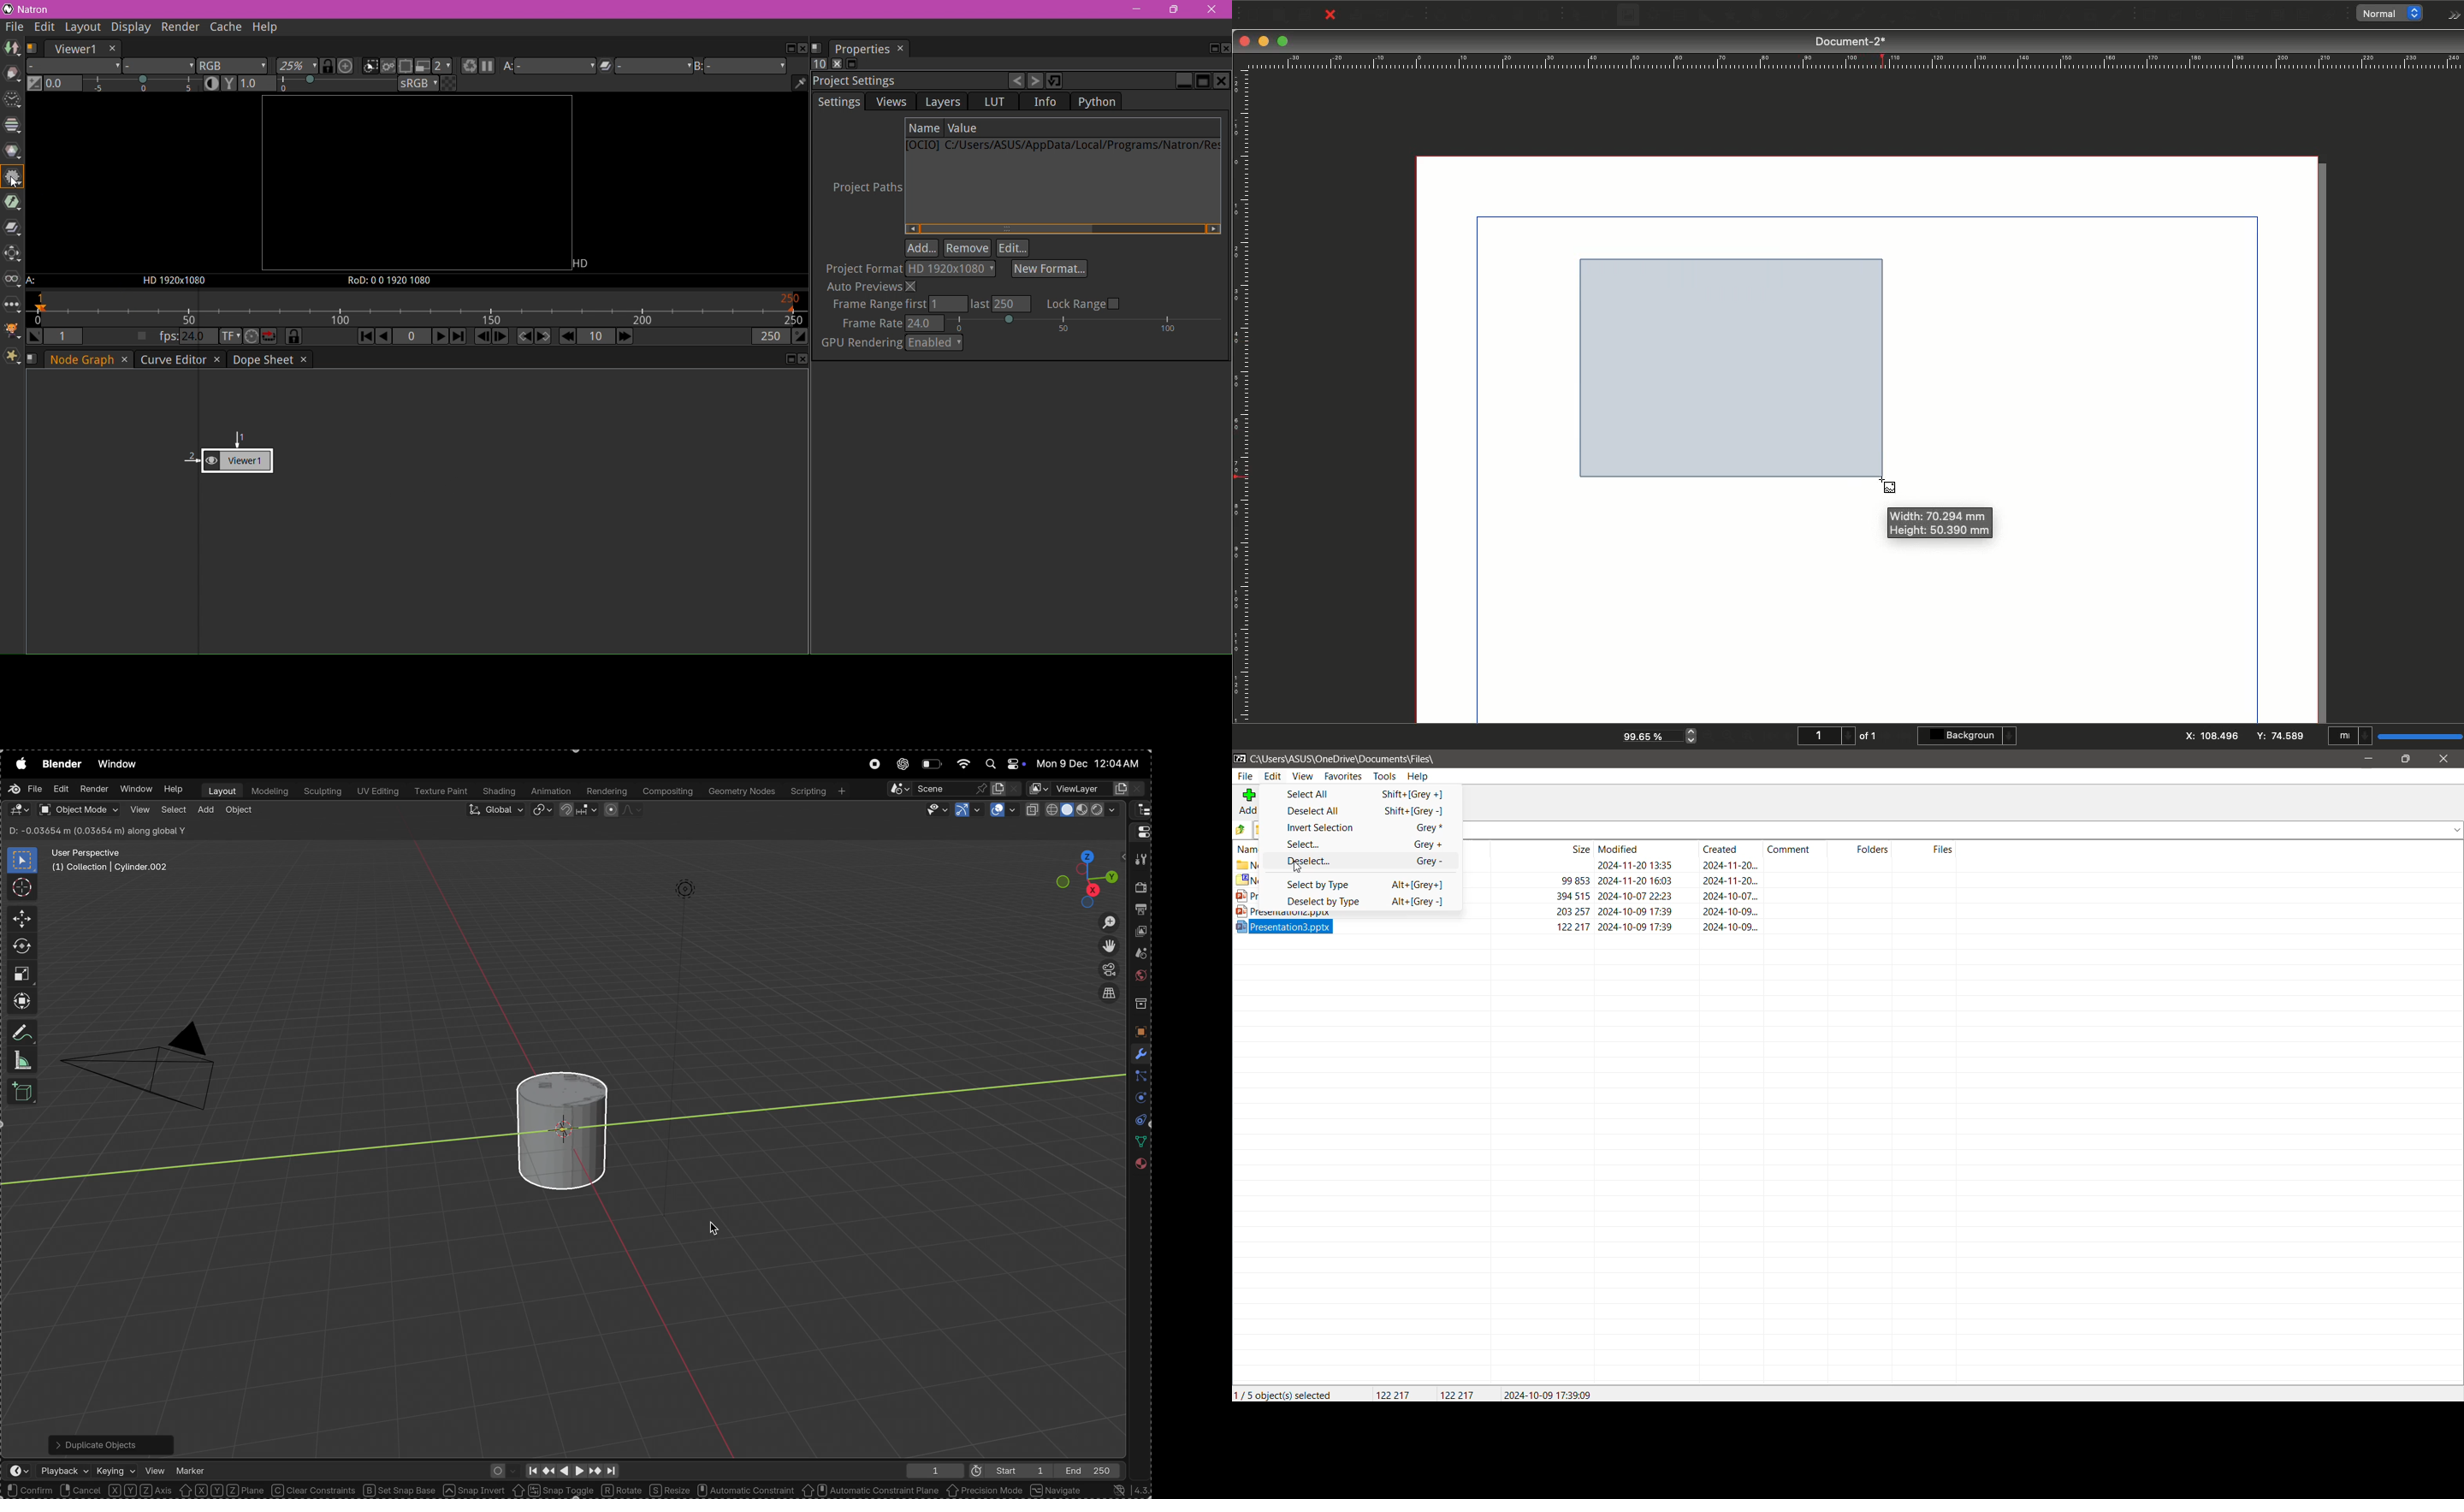  Describe the element at coordinates (240, 812) in the screenshot. I see `object` at that location.